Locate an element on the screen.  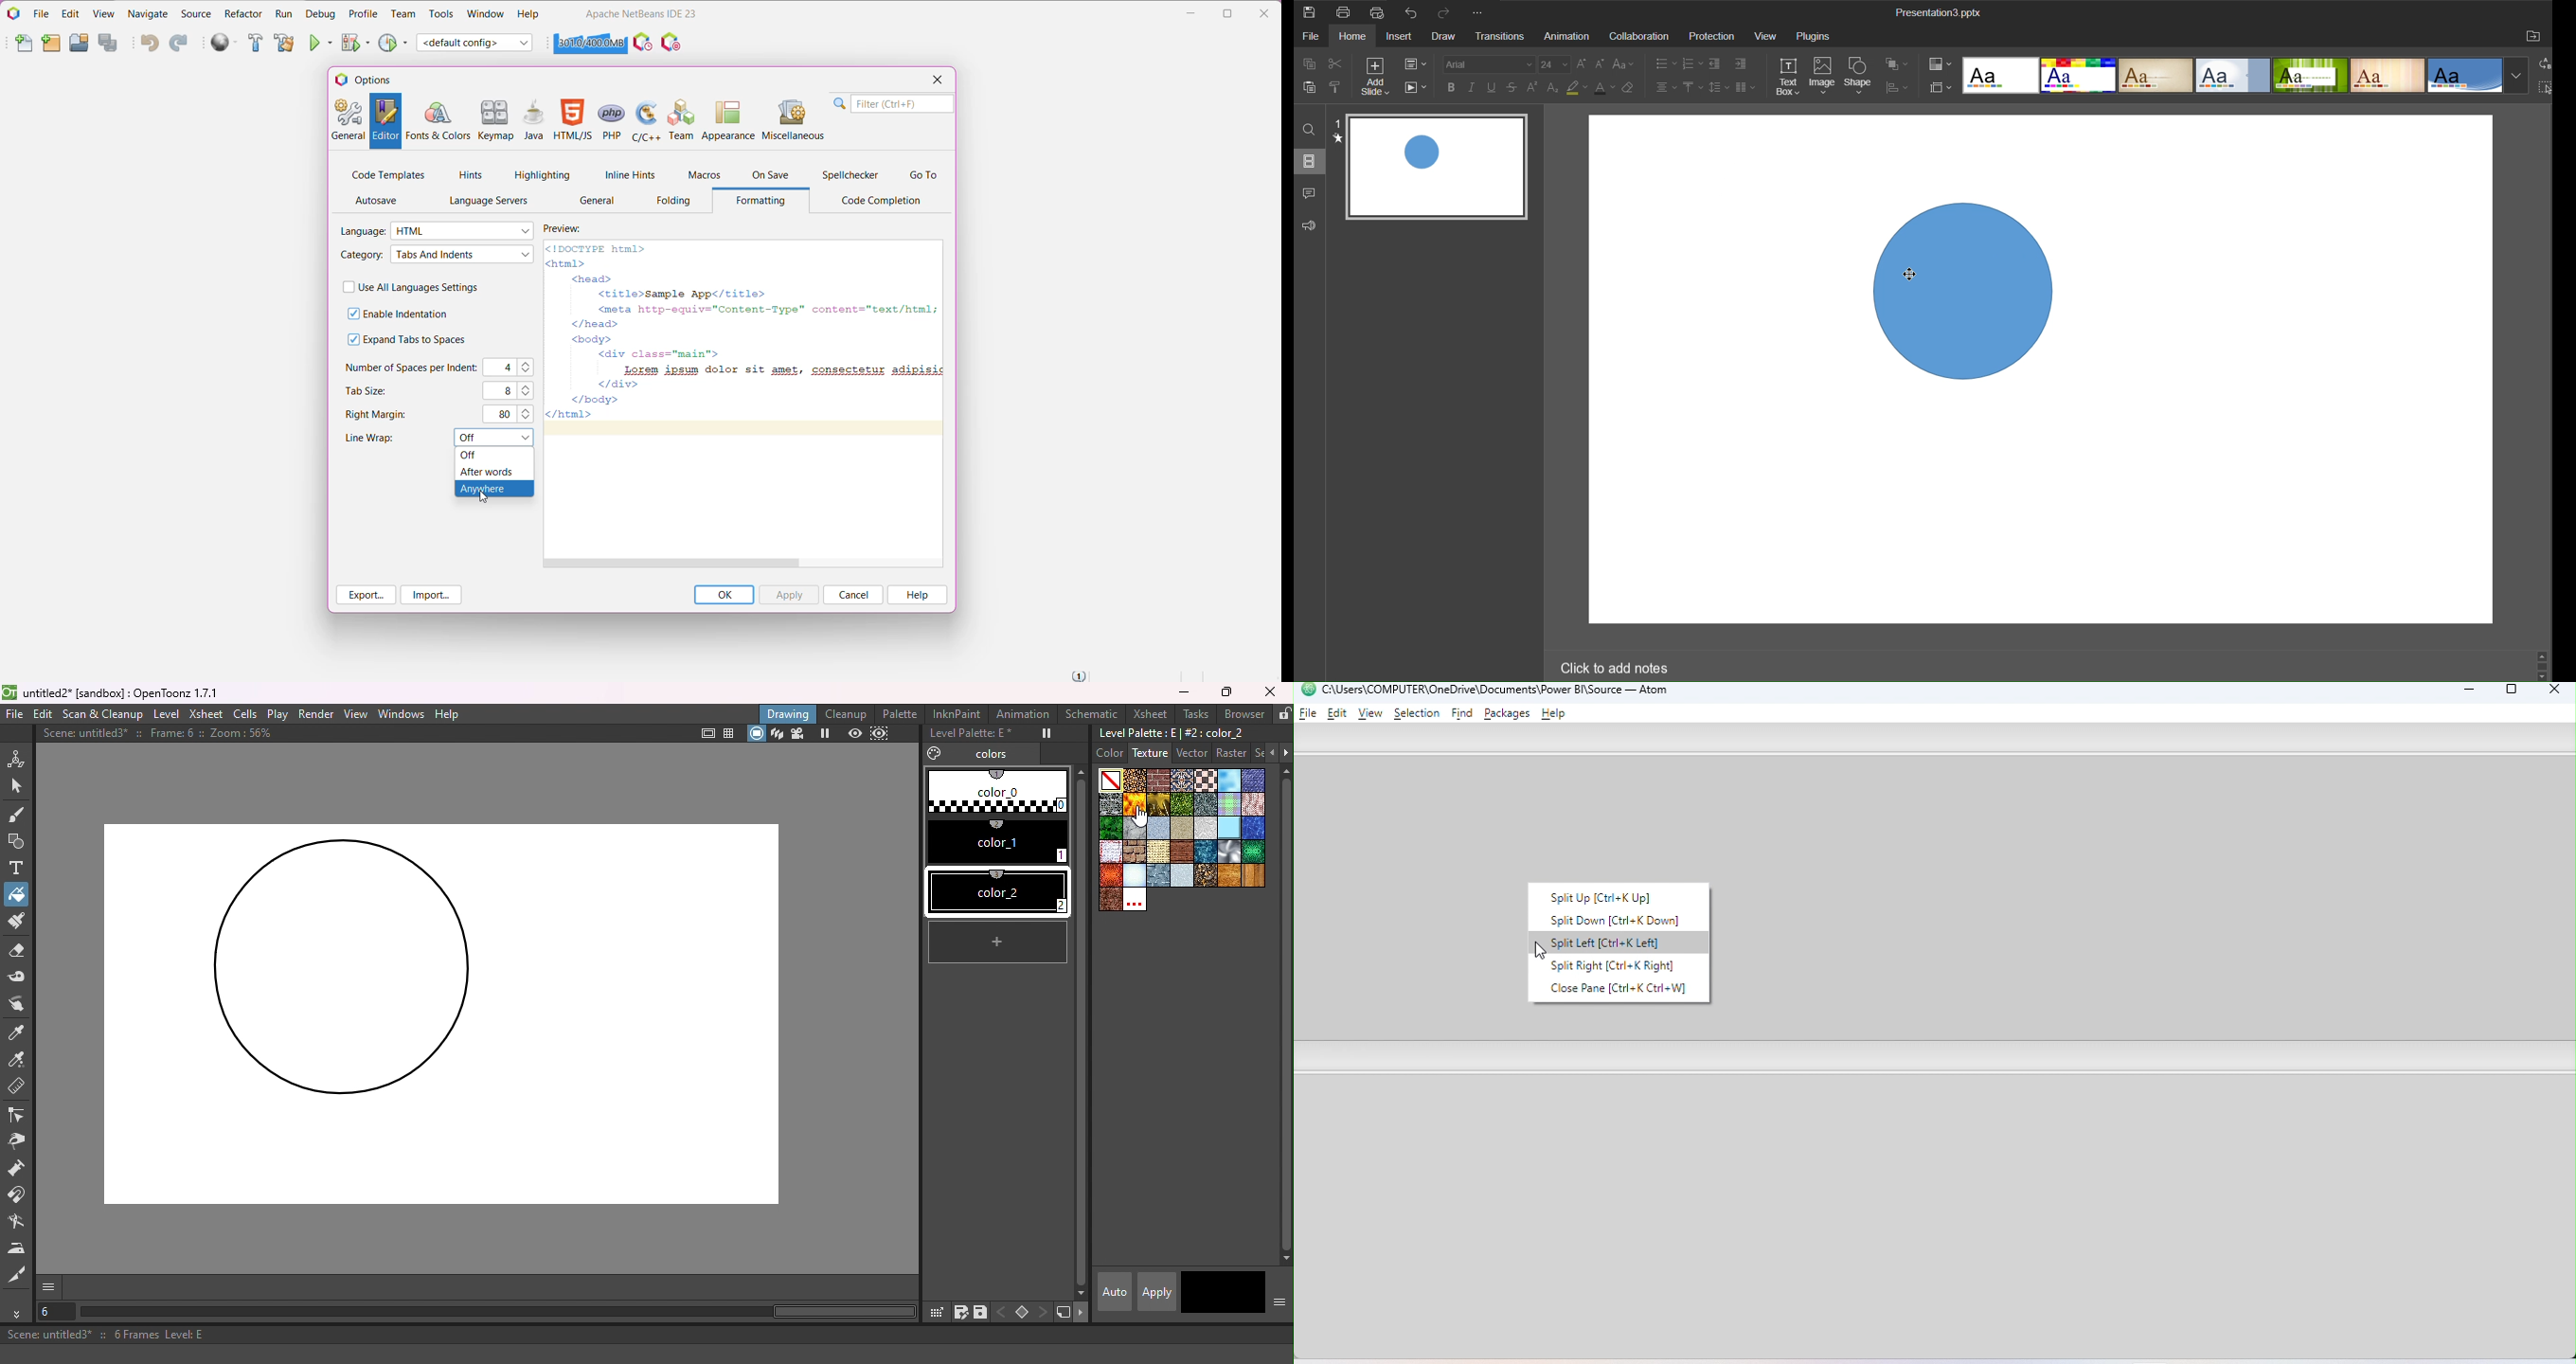
Text Box is located at coordinates (1789, 76).